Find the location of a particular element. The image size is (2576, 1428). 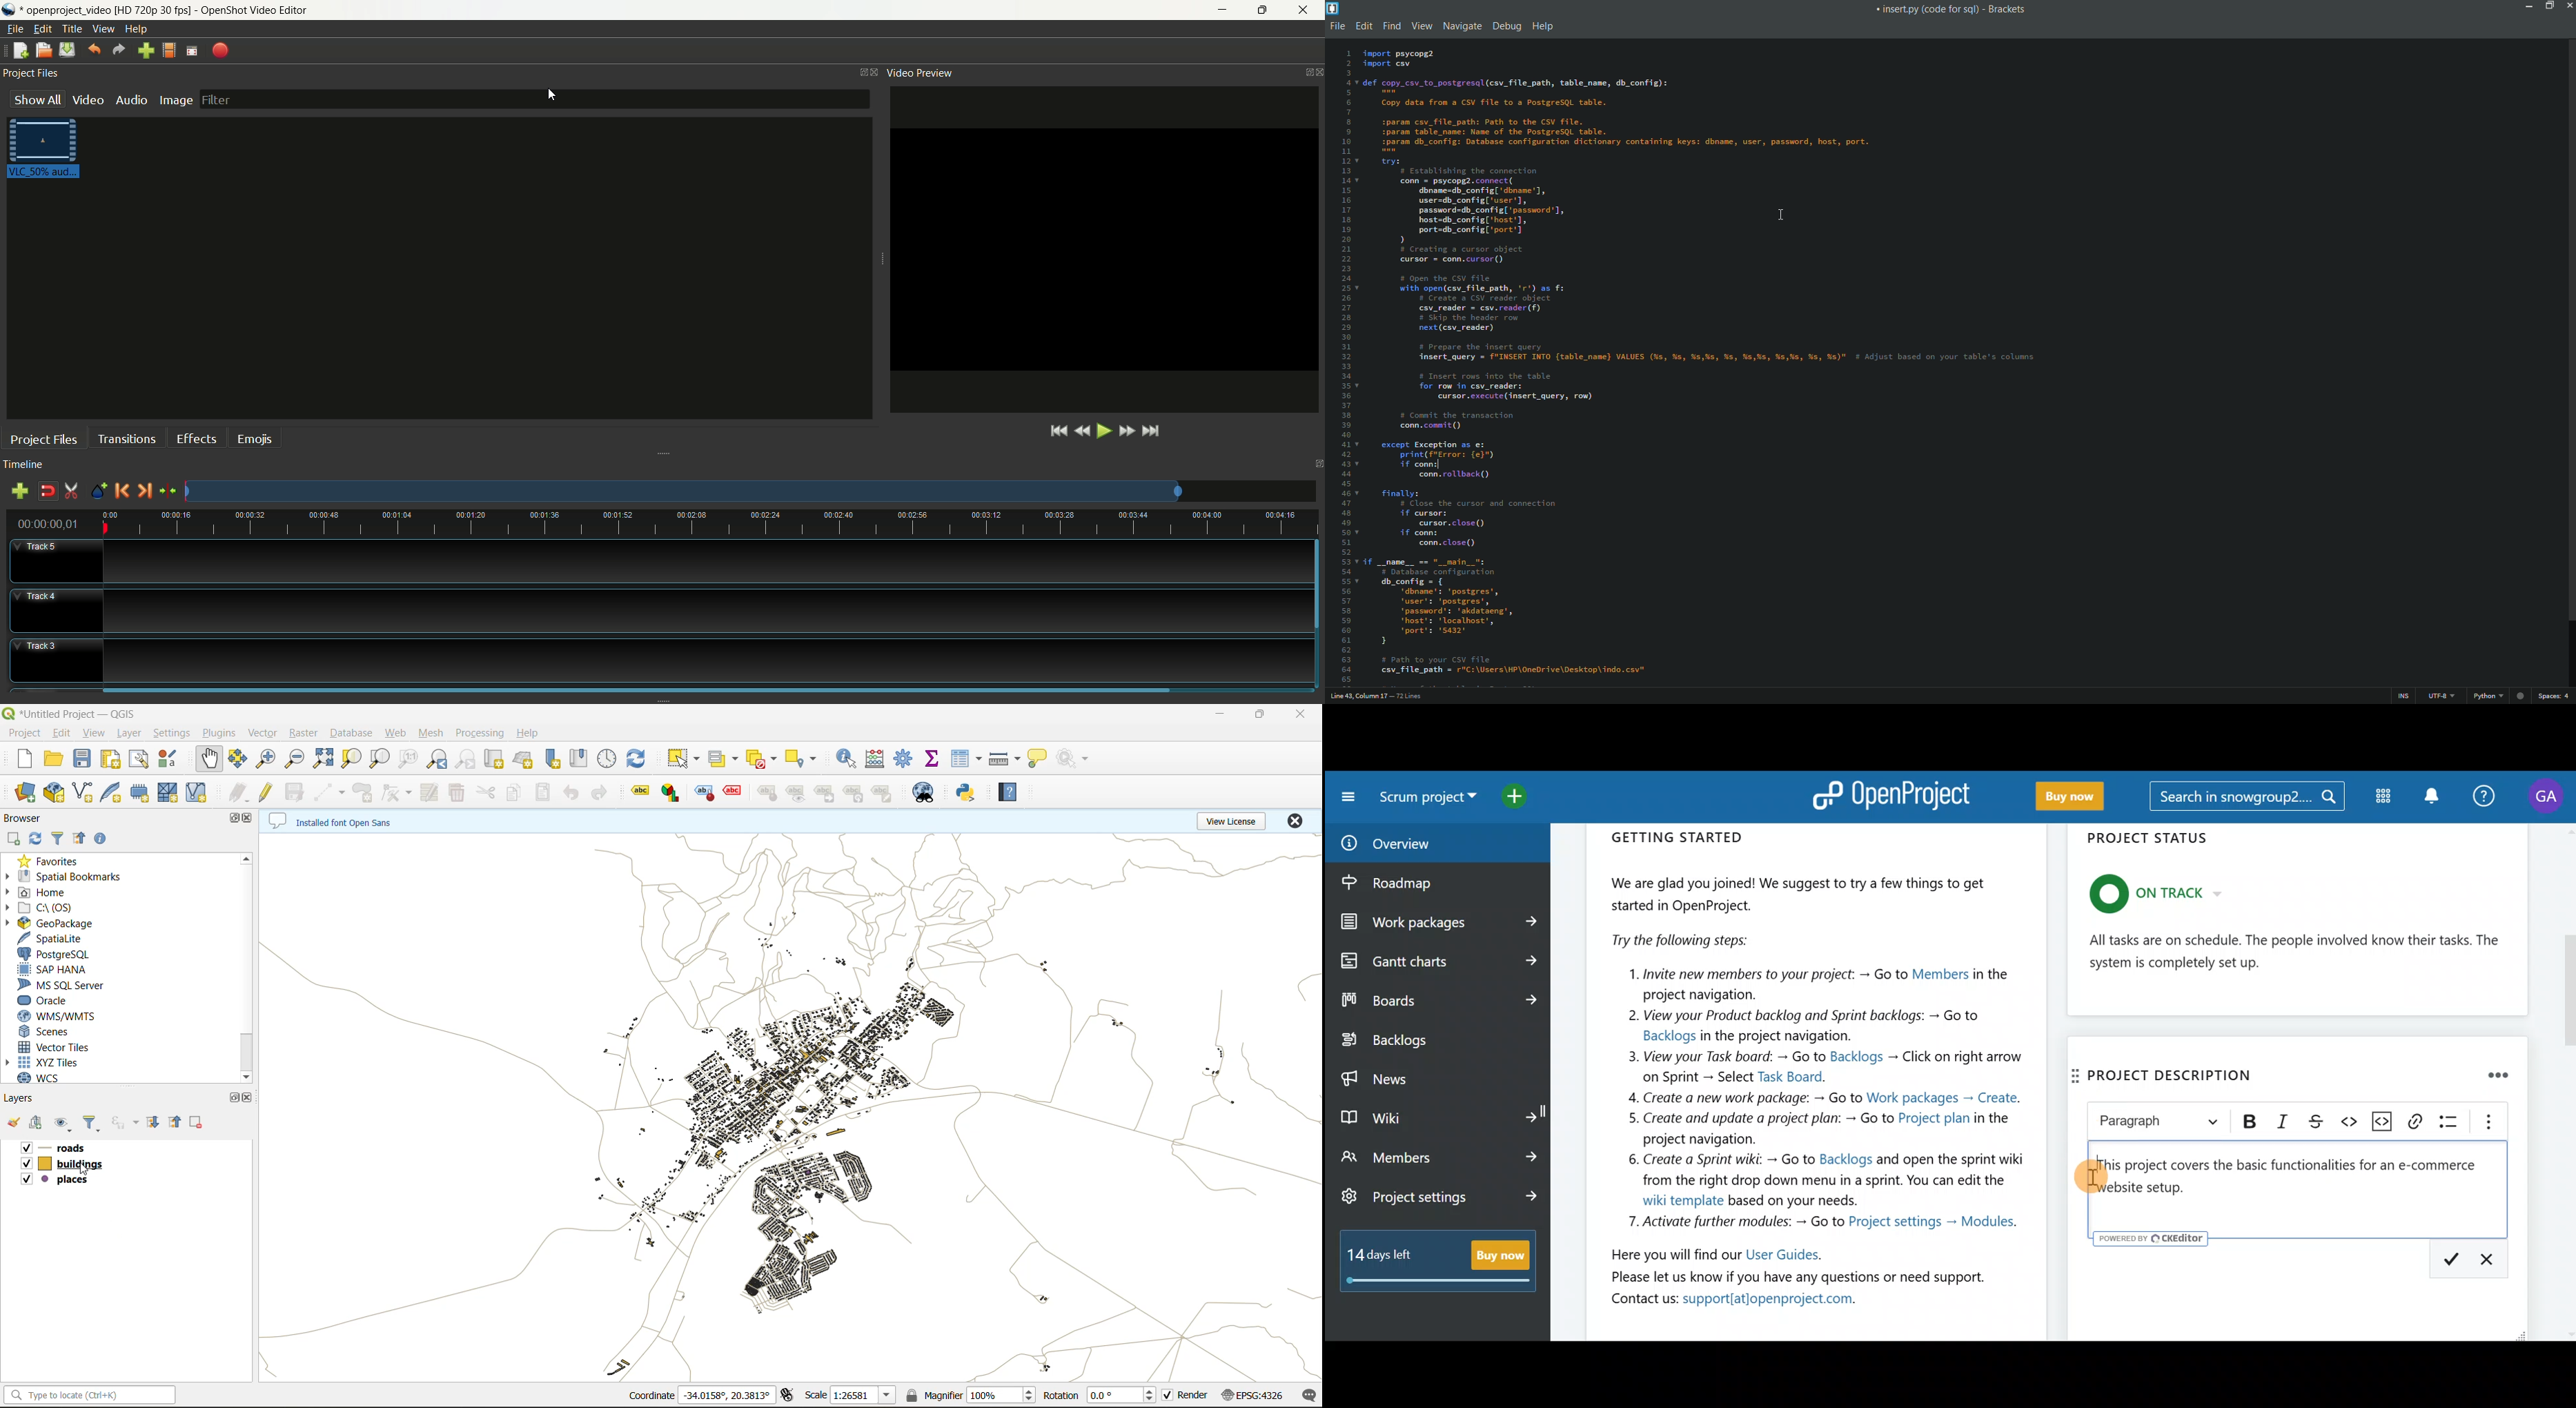

Account name is located at coordinates (2549, 797).